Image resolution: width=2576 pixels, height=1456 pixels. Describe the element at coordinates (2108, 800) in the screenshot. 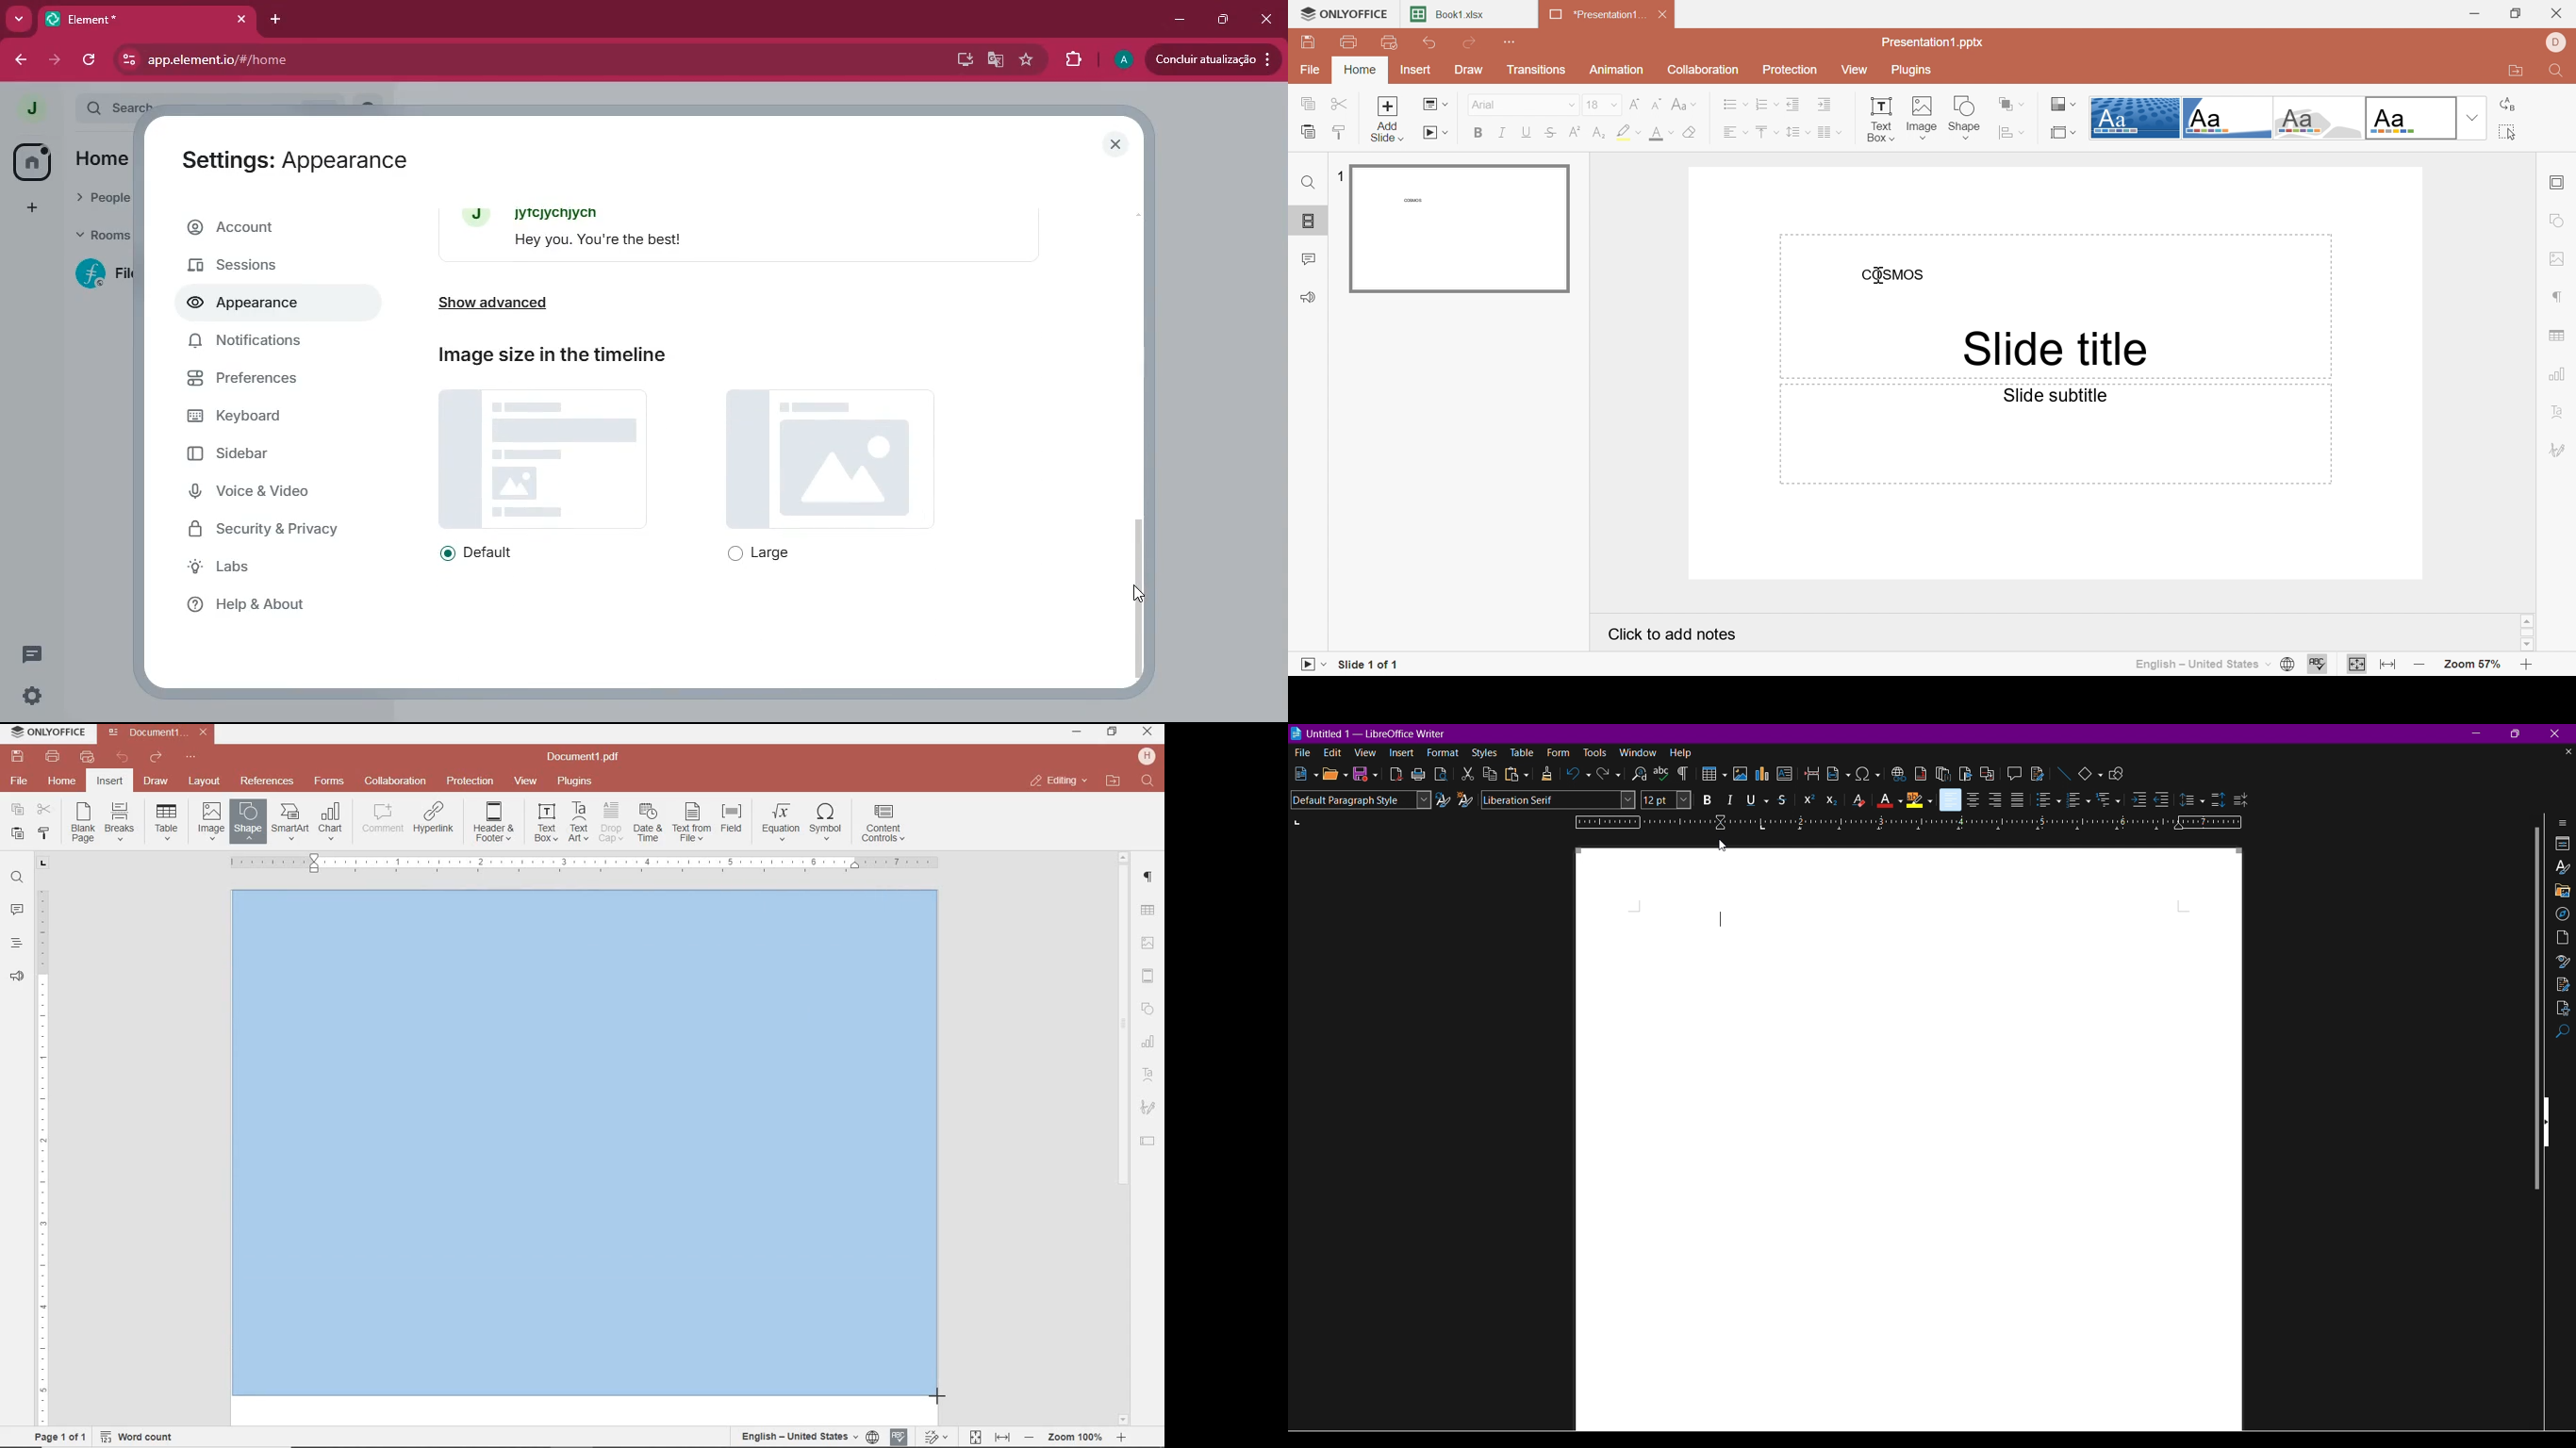

I see `Select Outline Format` at that location.